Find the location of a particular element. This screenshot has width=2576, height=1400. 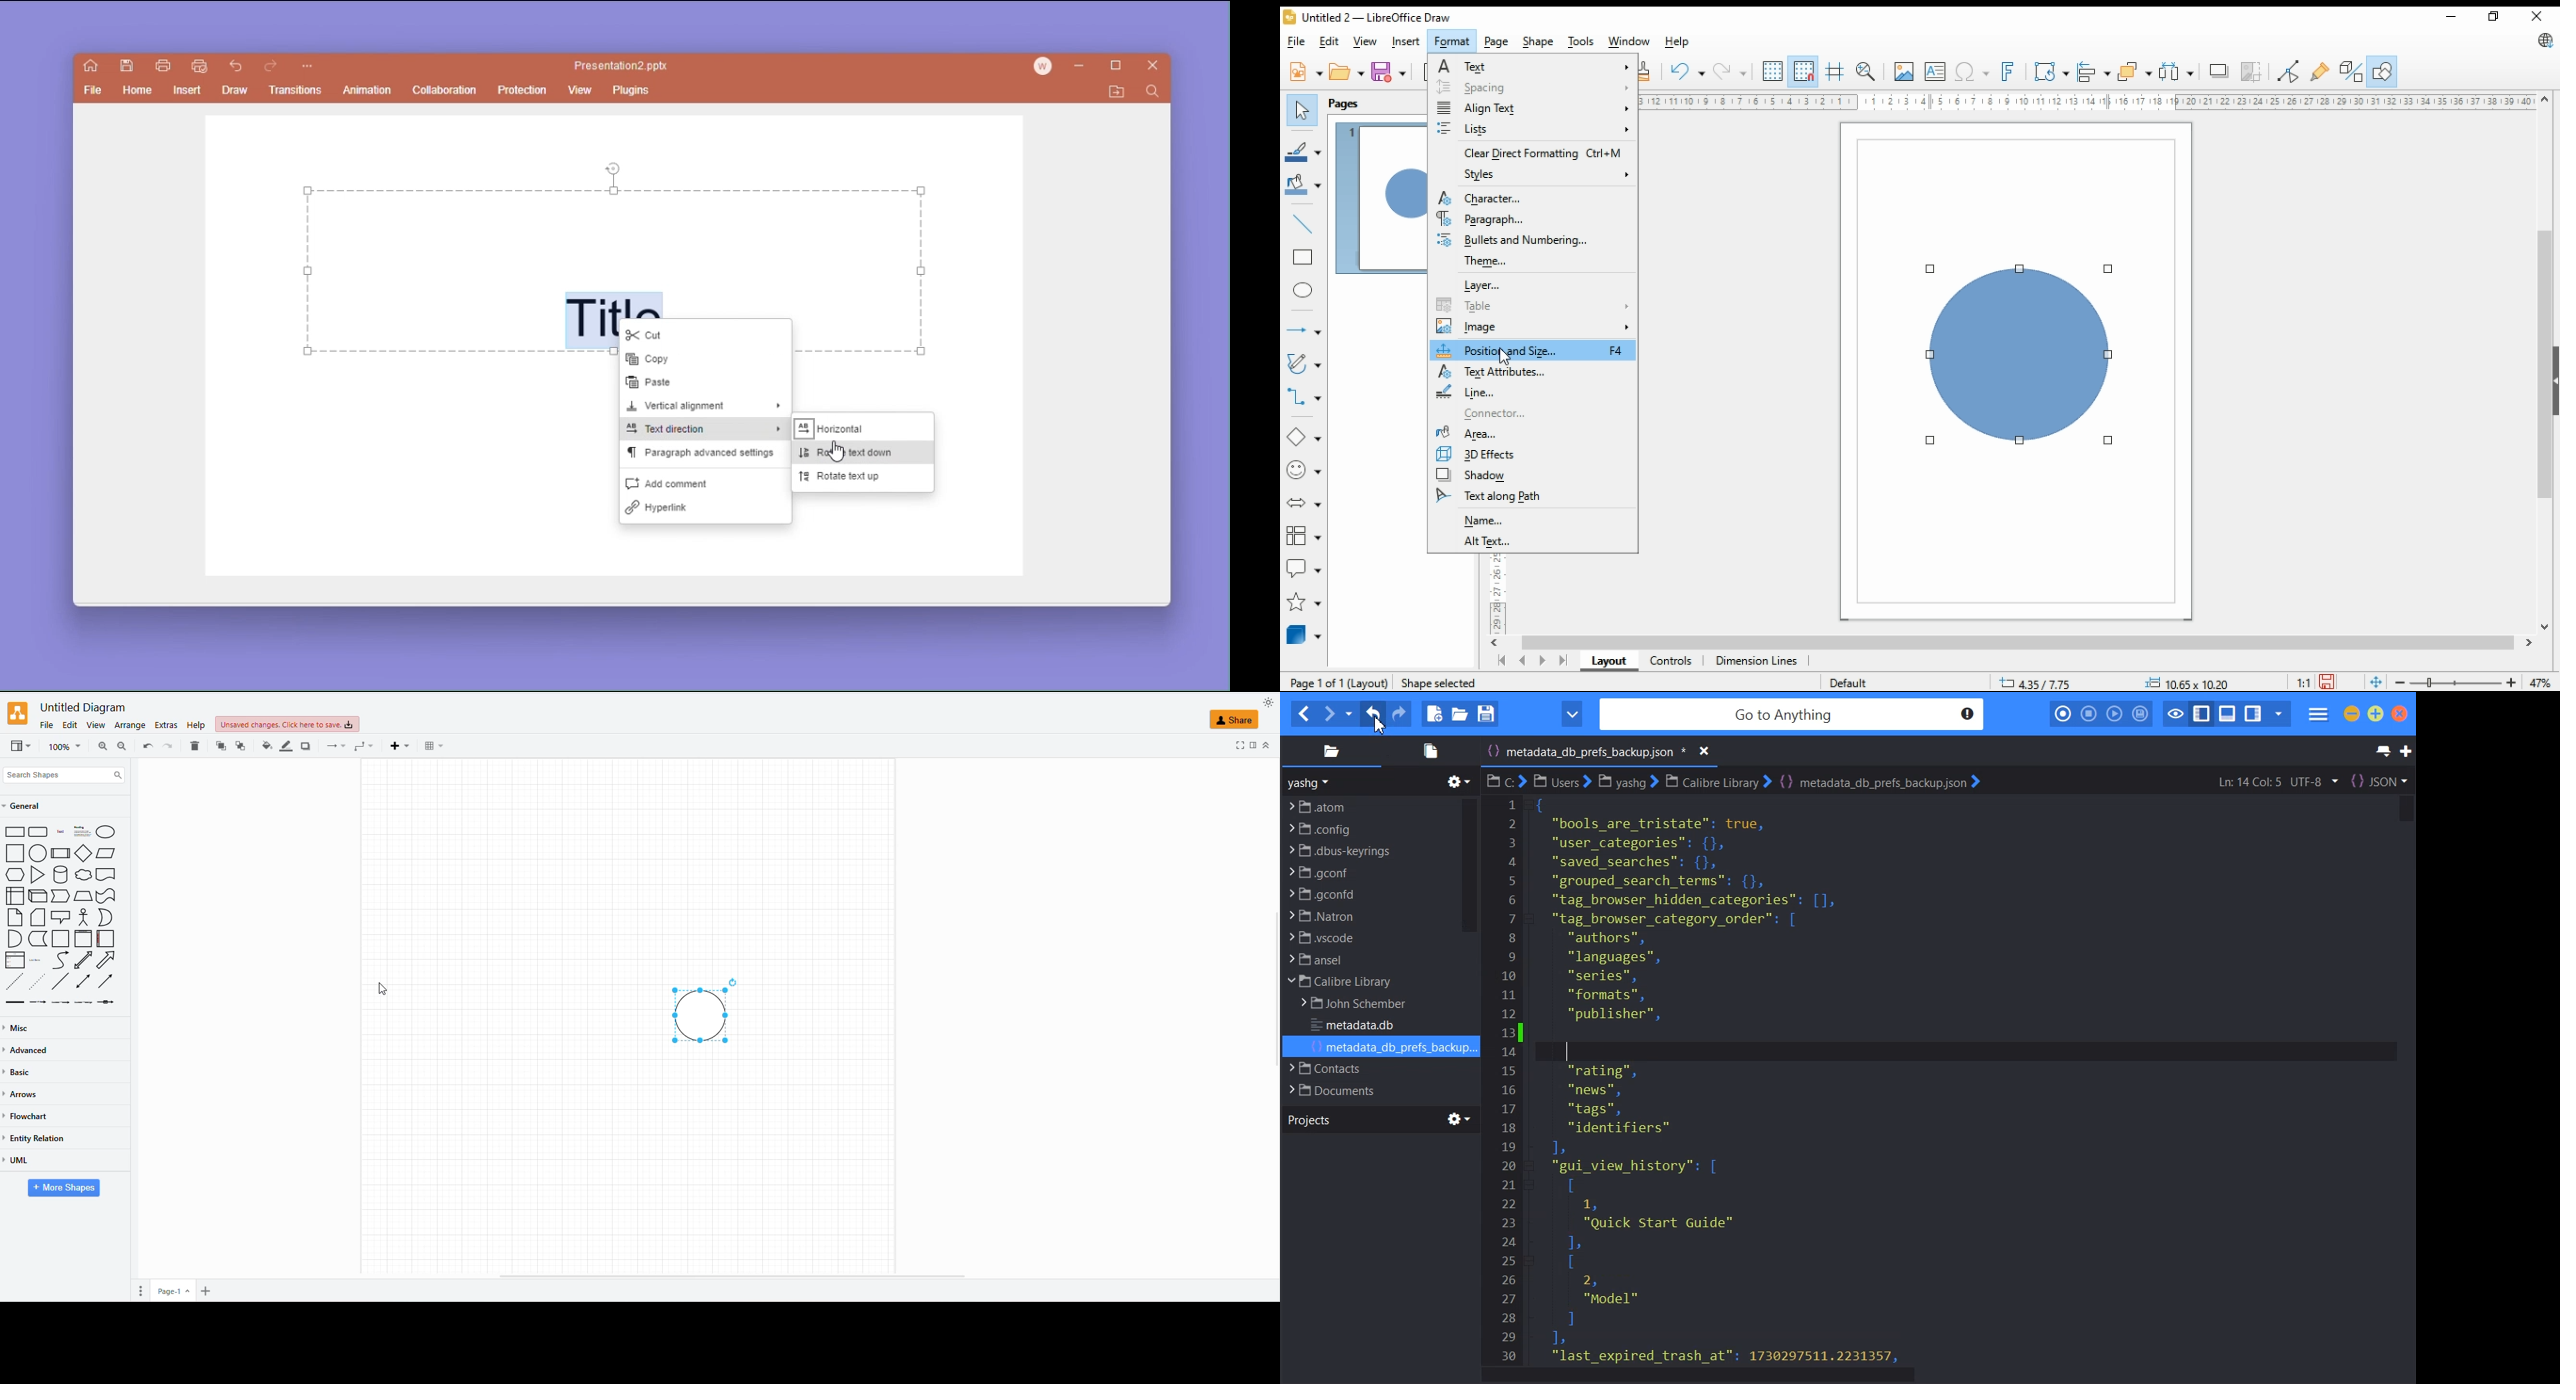

ARRANGE is located at coordinates (129, 727).